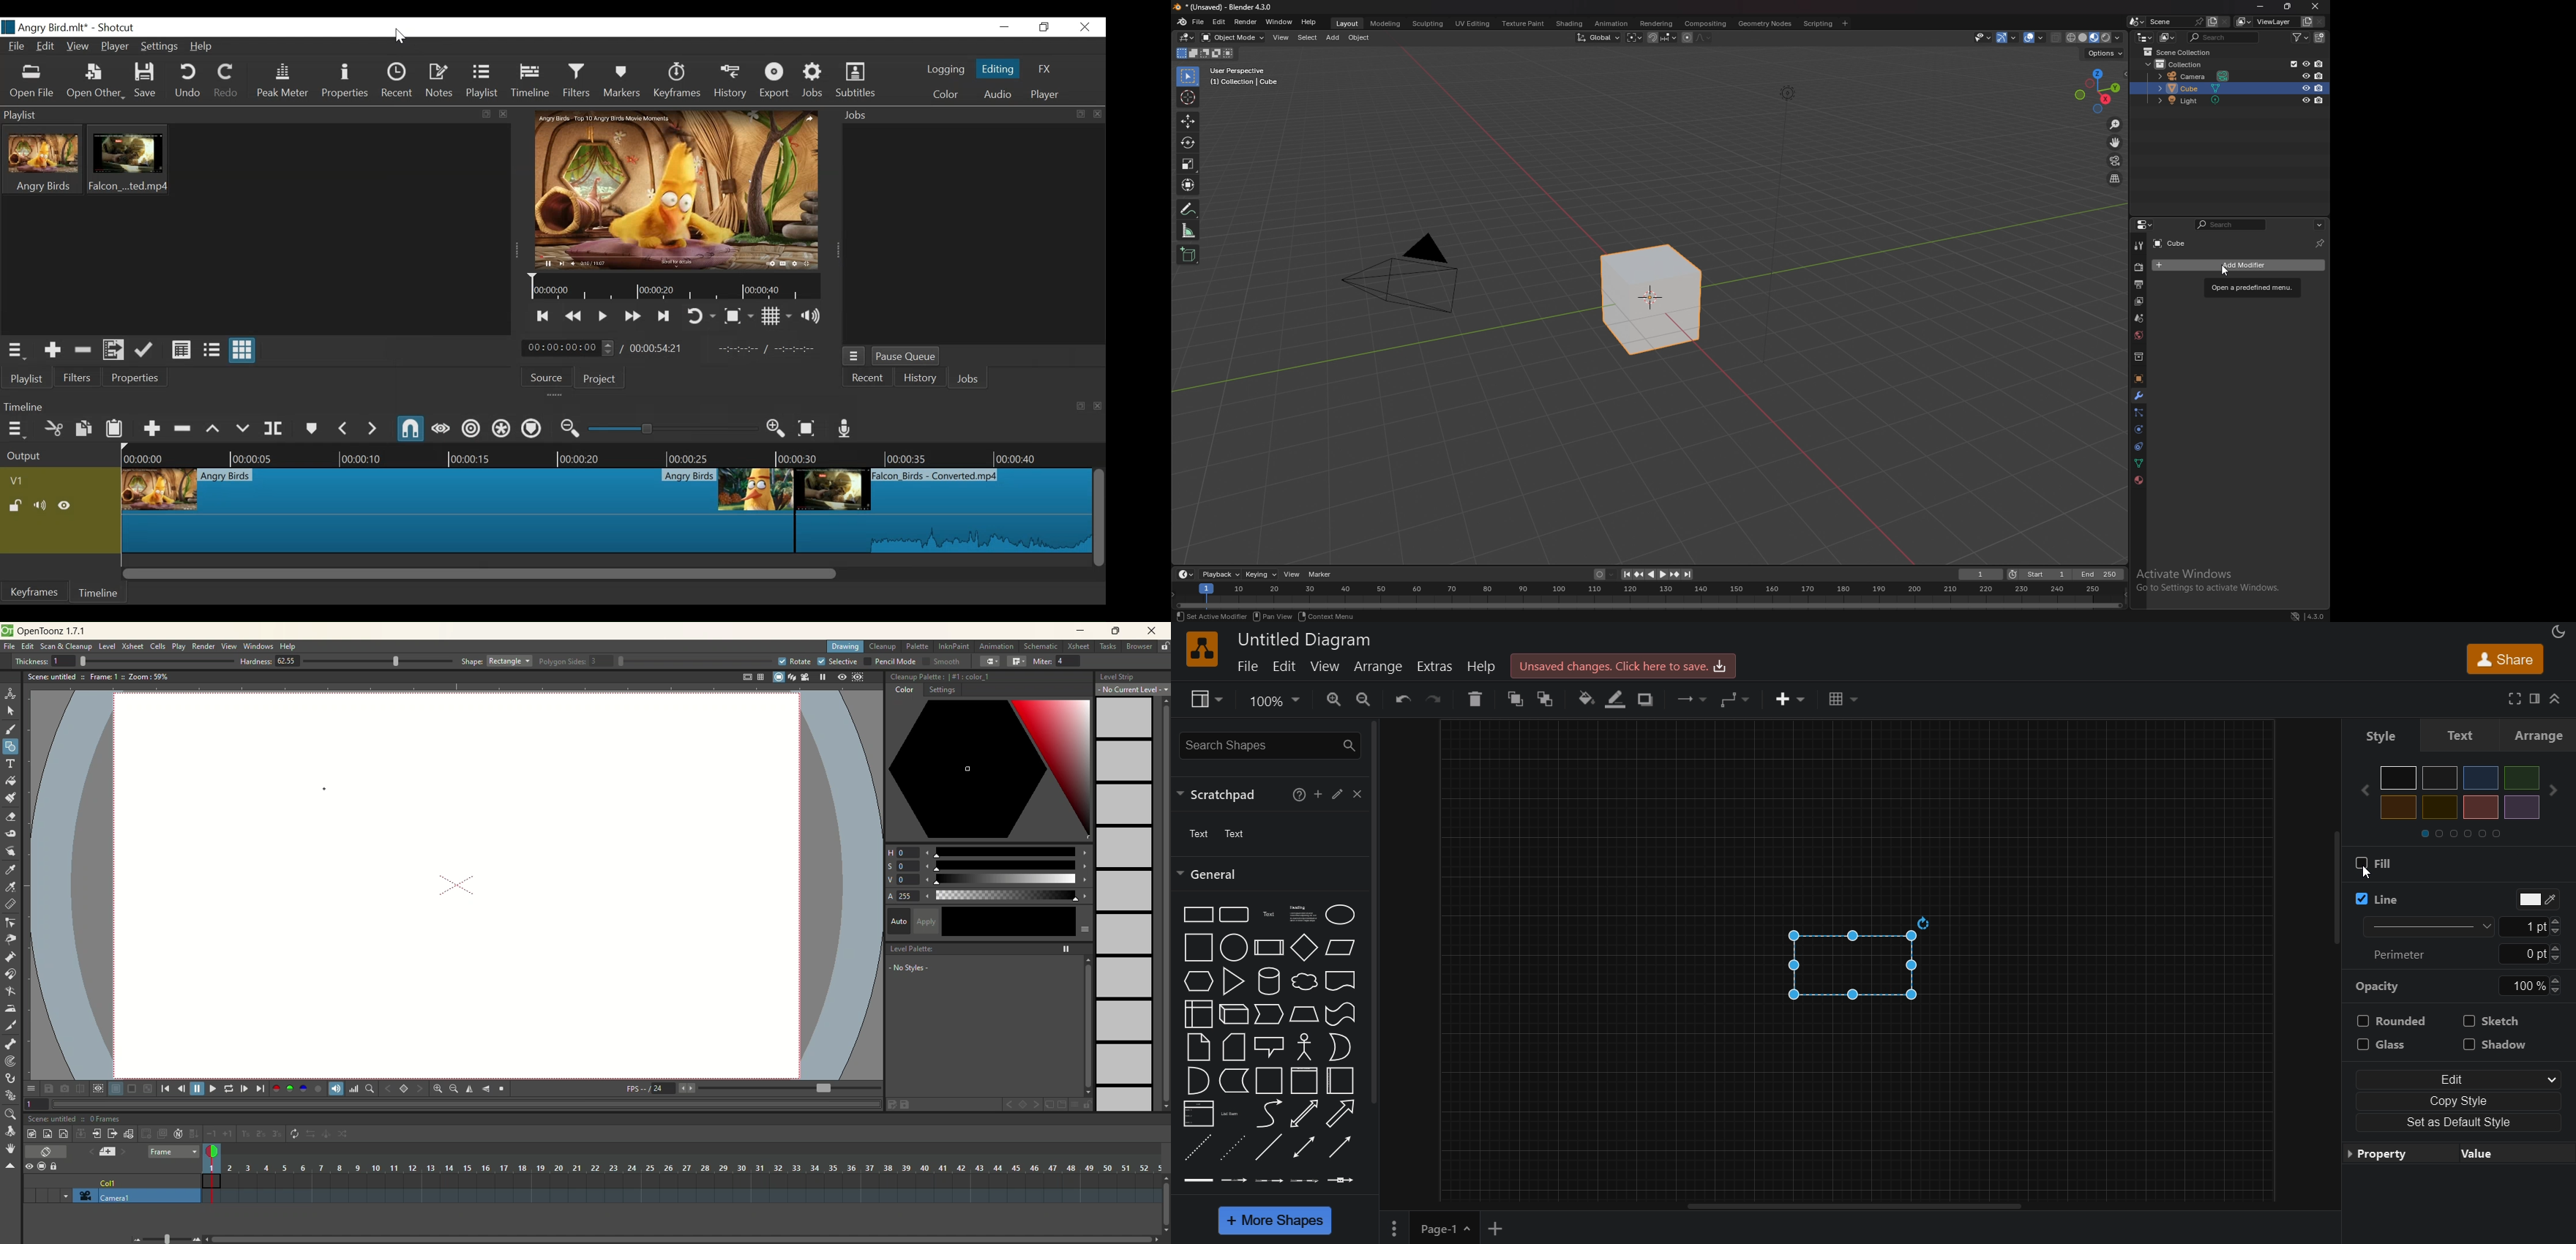 Image resolution: width=2576 pixels, height=1260 pixels. I want to click on Filters, so click(577, 81).